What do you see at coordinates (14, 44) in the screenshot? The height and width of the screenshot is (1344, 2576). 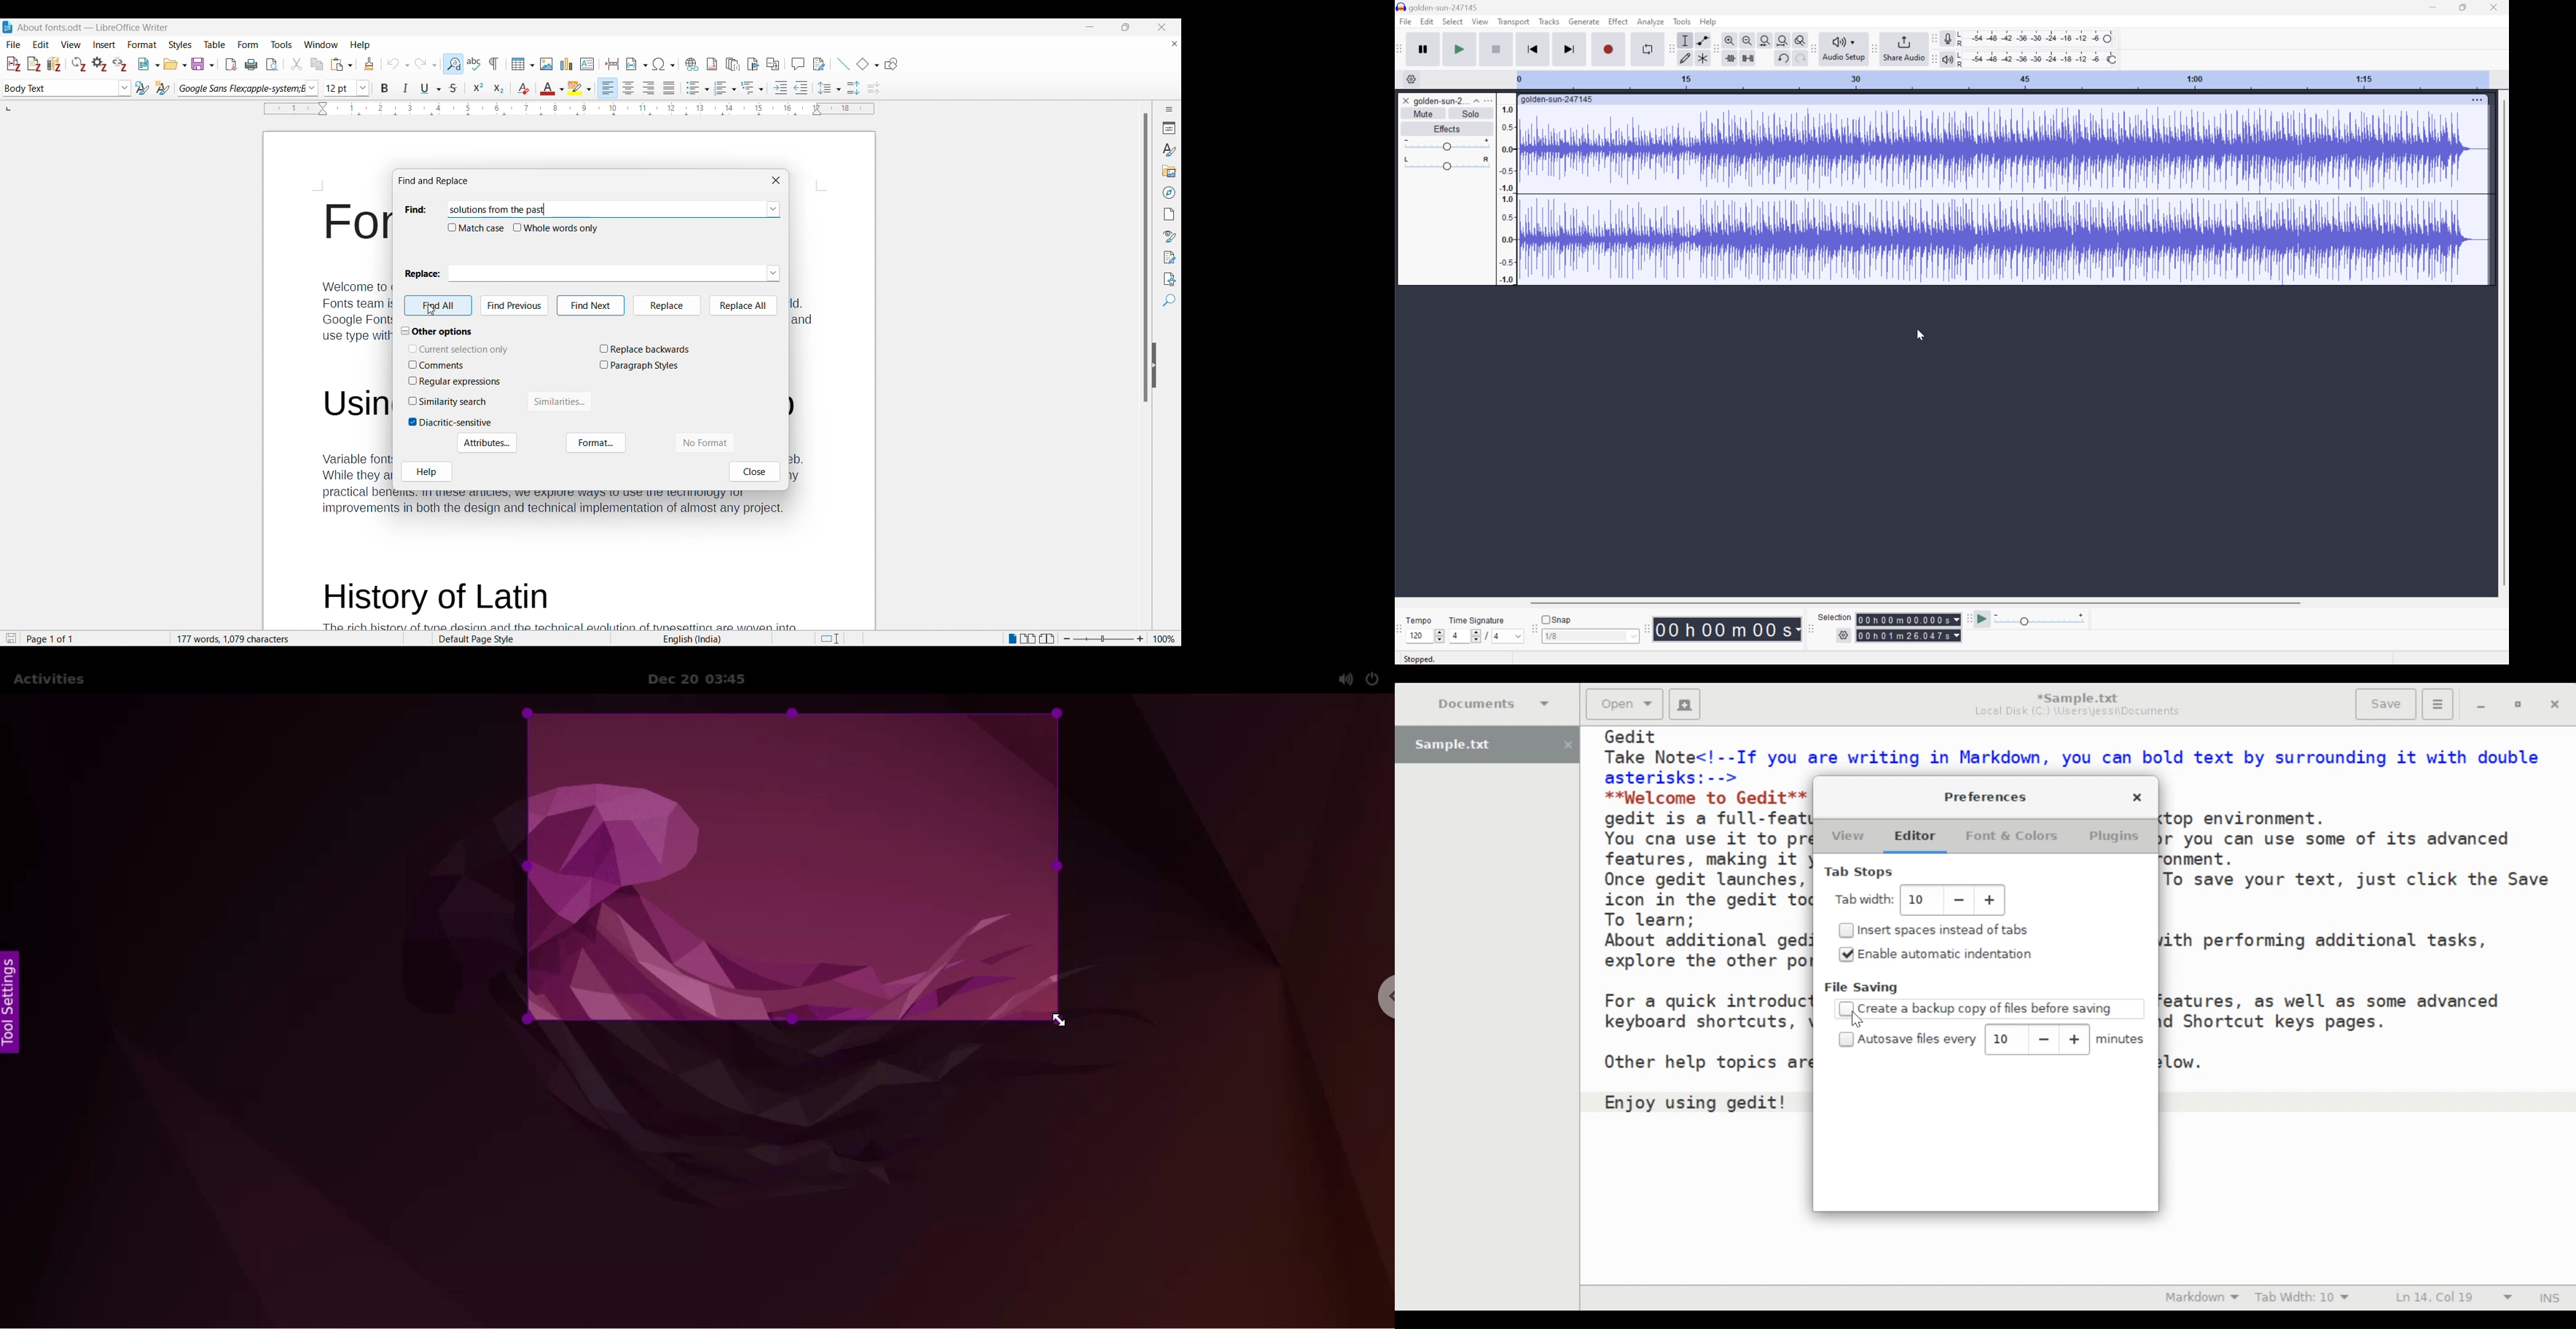 I see `File menu` at bounding box center [14, 44].